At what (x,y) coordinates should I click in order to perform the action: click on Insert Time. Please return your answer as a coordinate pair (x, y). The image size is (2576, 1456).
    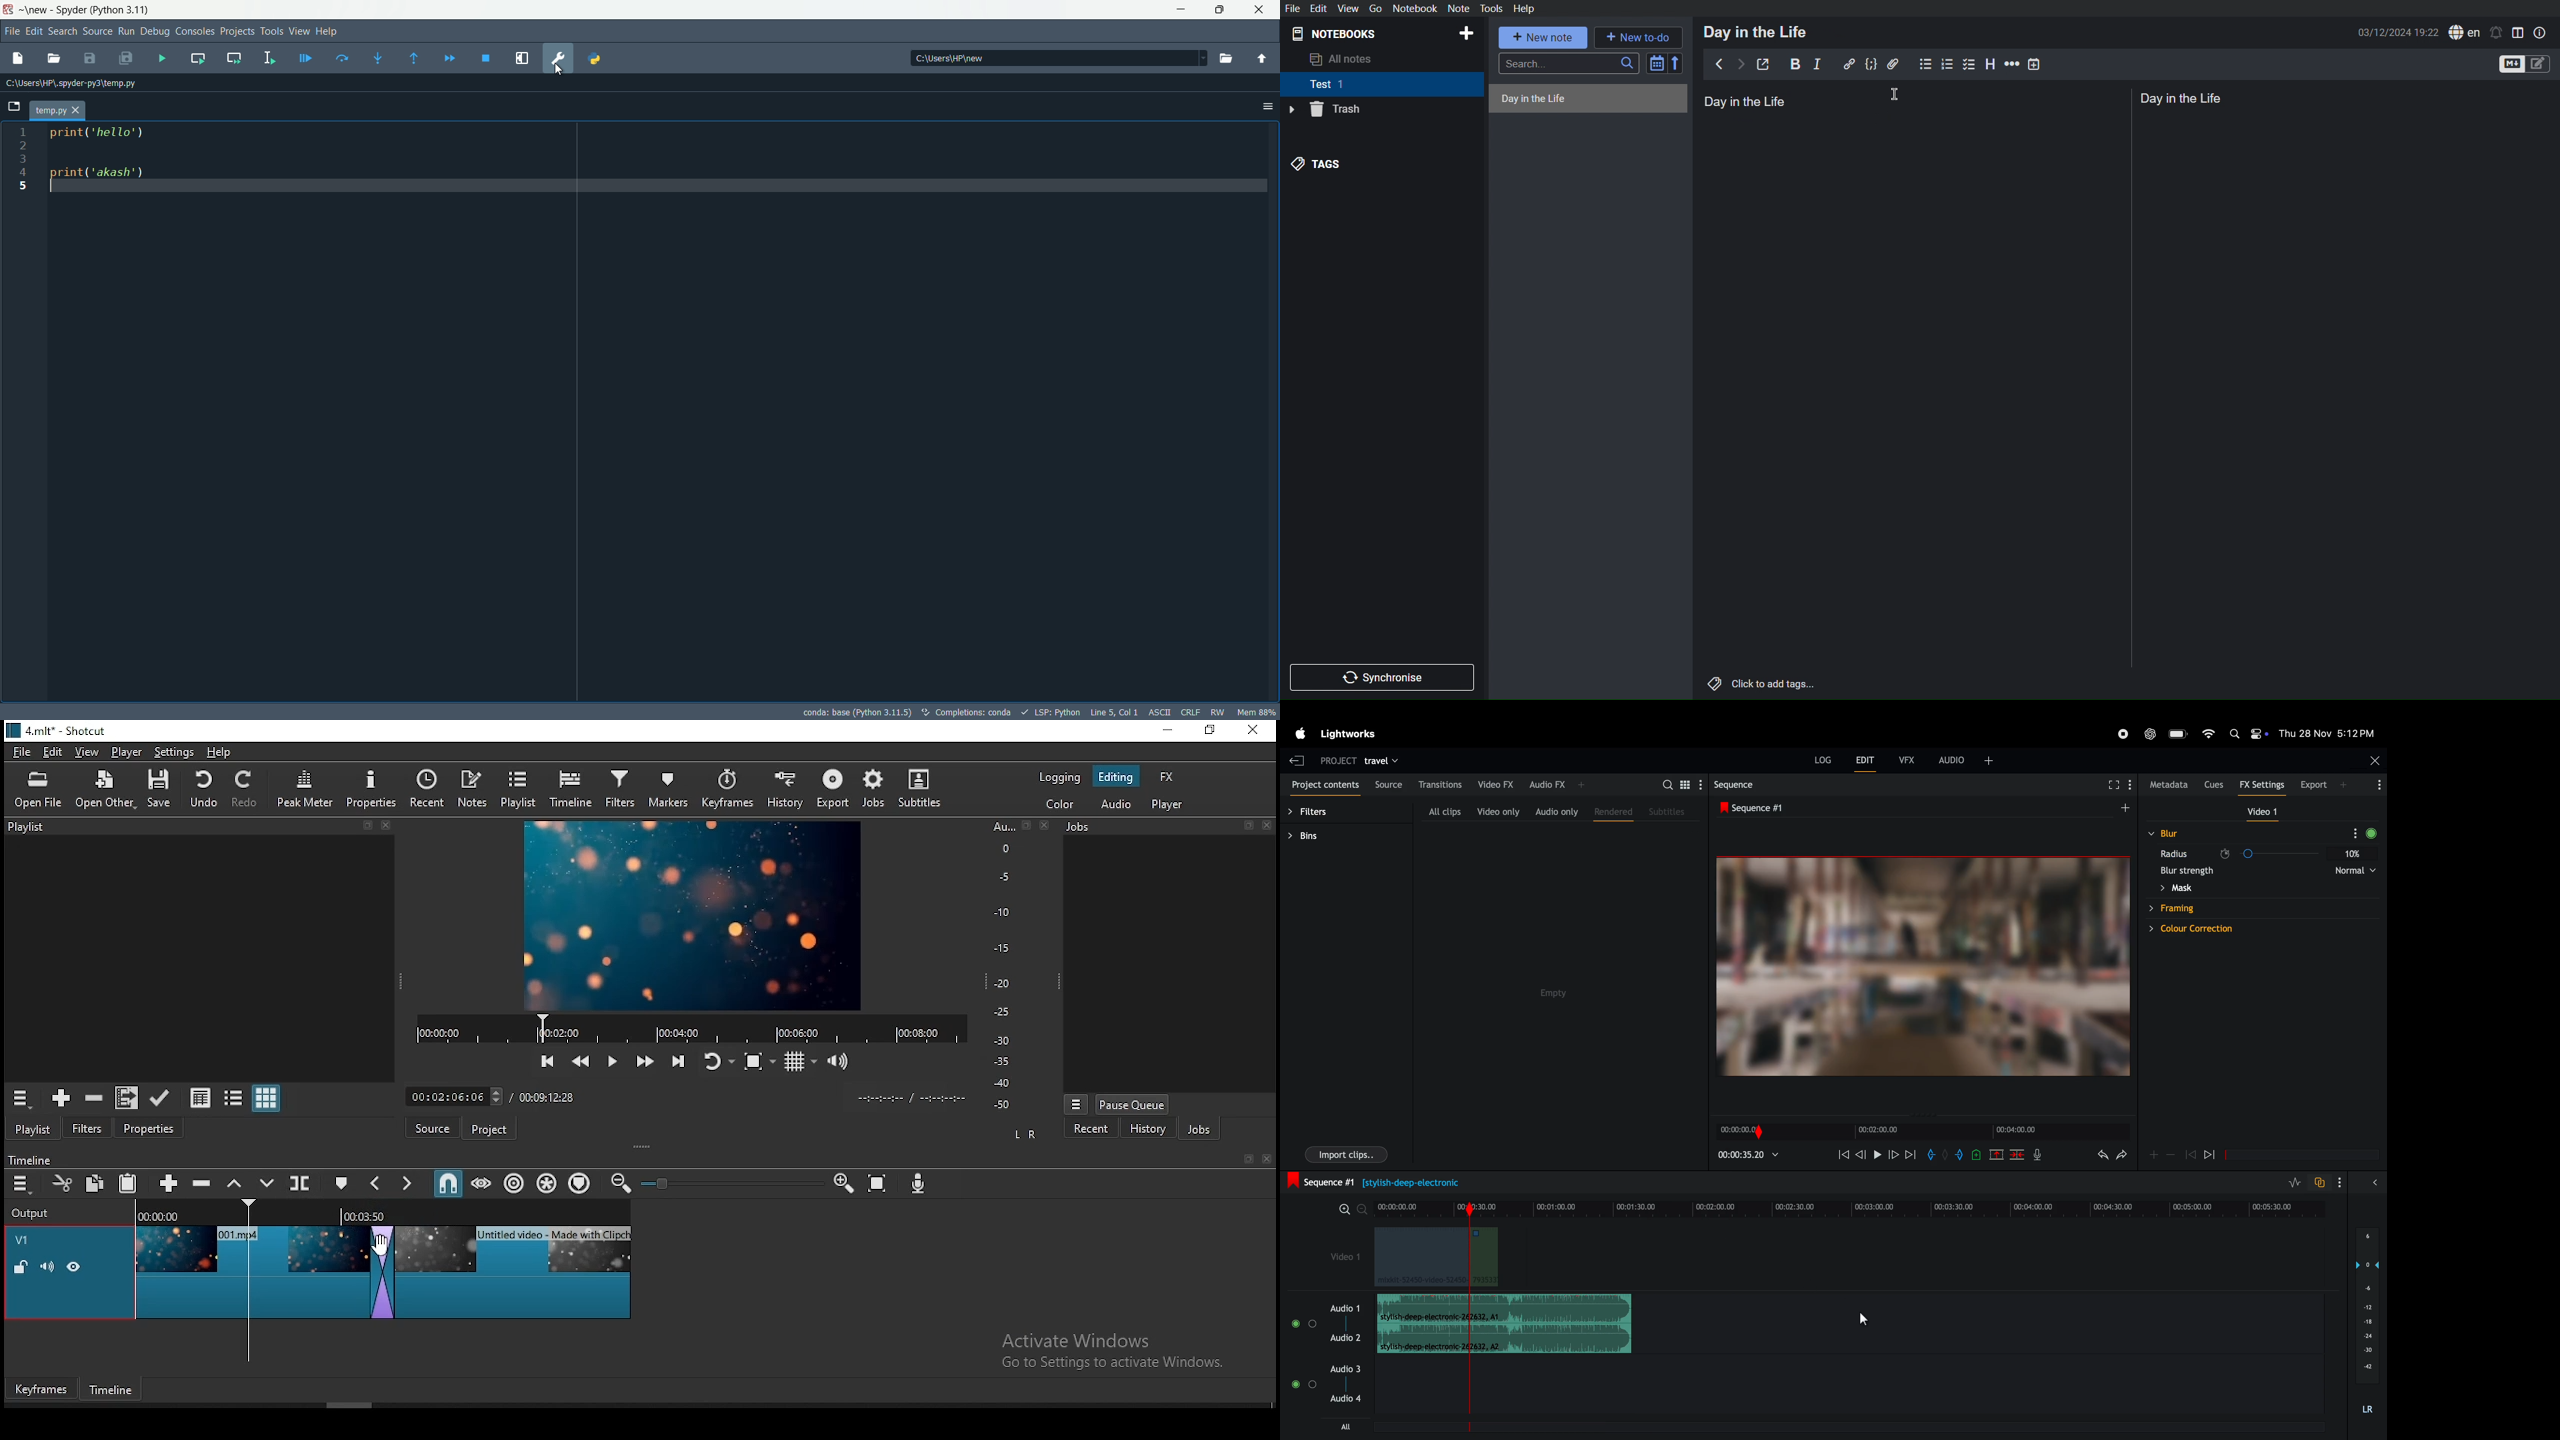
    Looking at the image, I should click on (2034, 65).